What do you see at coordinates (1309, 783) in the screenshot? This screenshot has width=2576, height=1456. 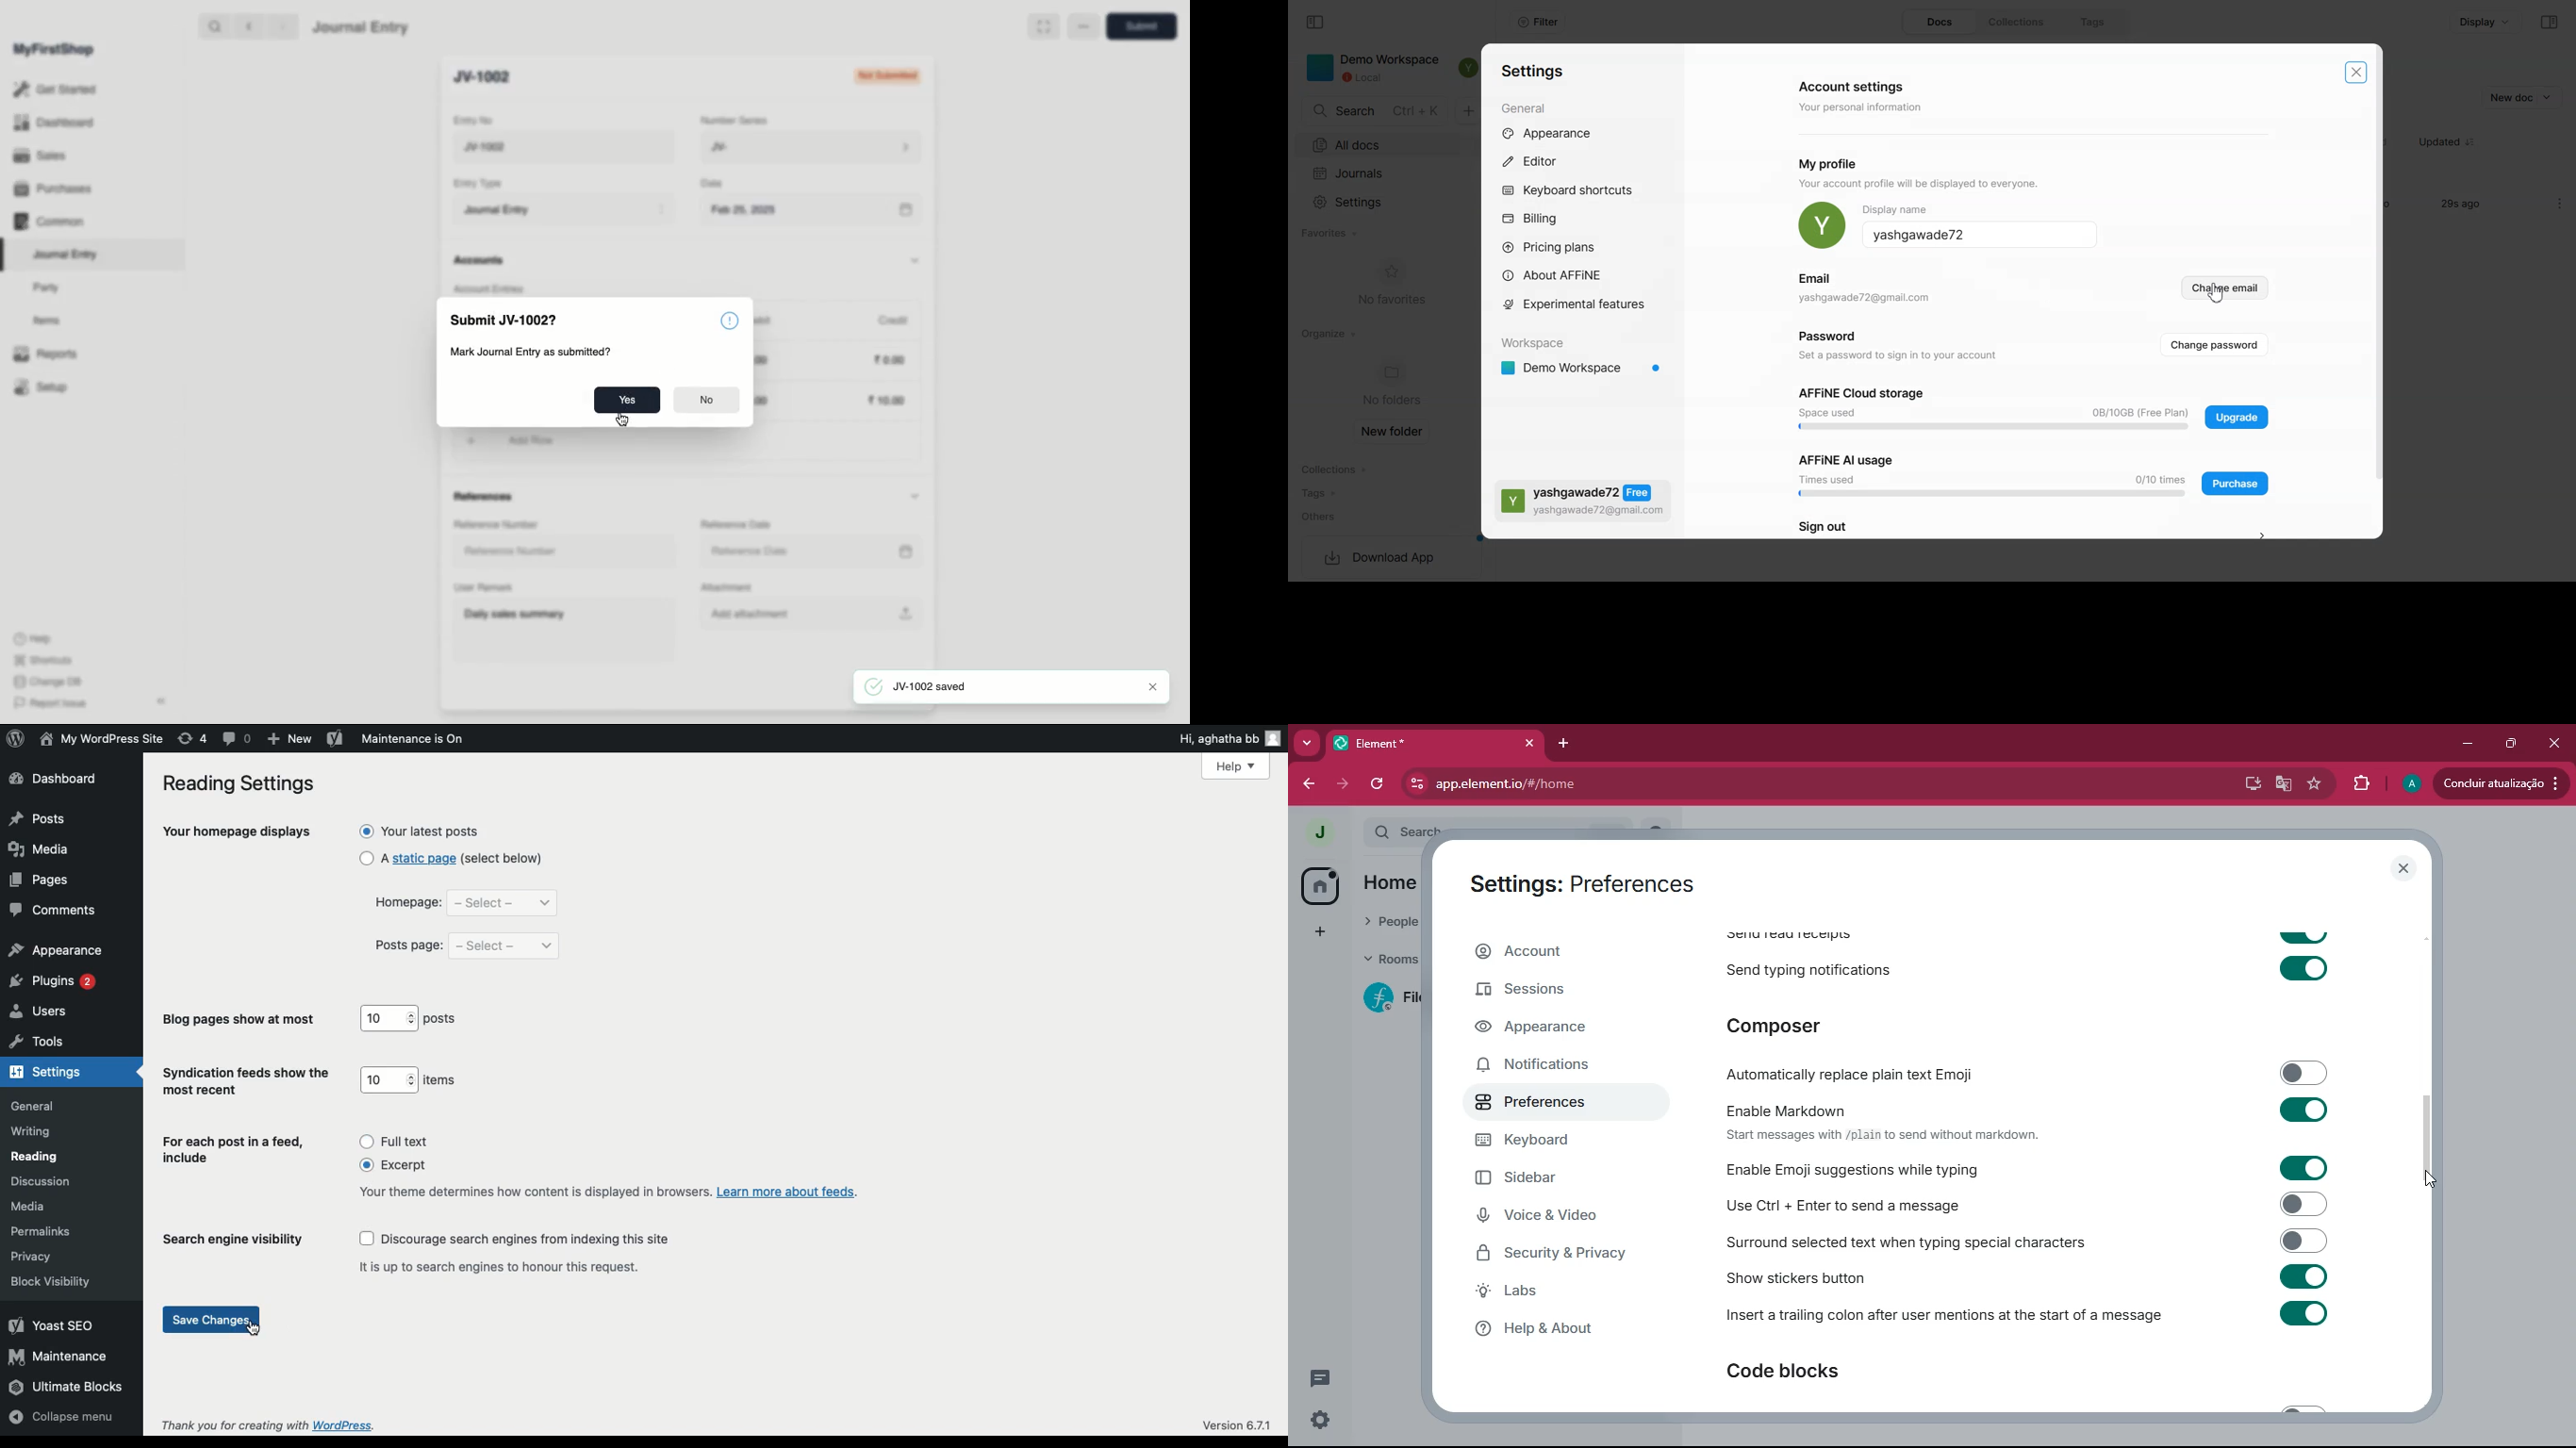 I see `back` at bounding box center [1309, 783].